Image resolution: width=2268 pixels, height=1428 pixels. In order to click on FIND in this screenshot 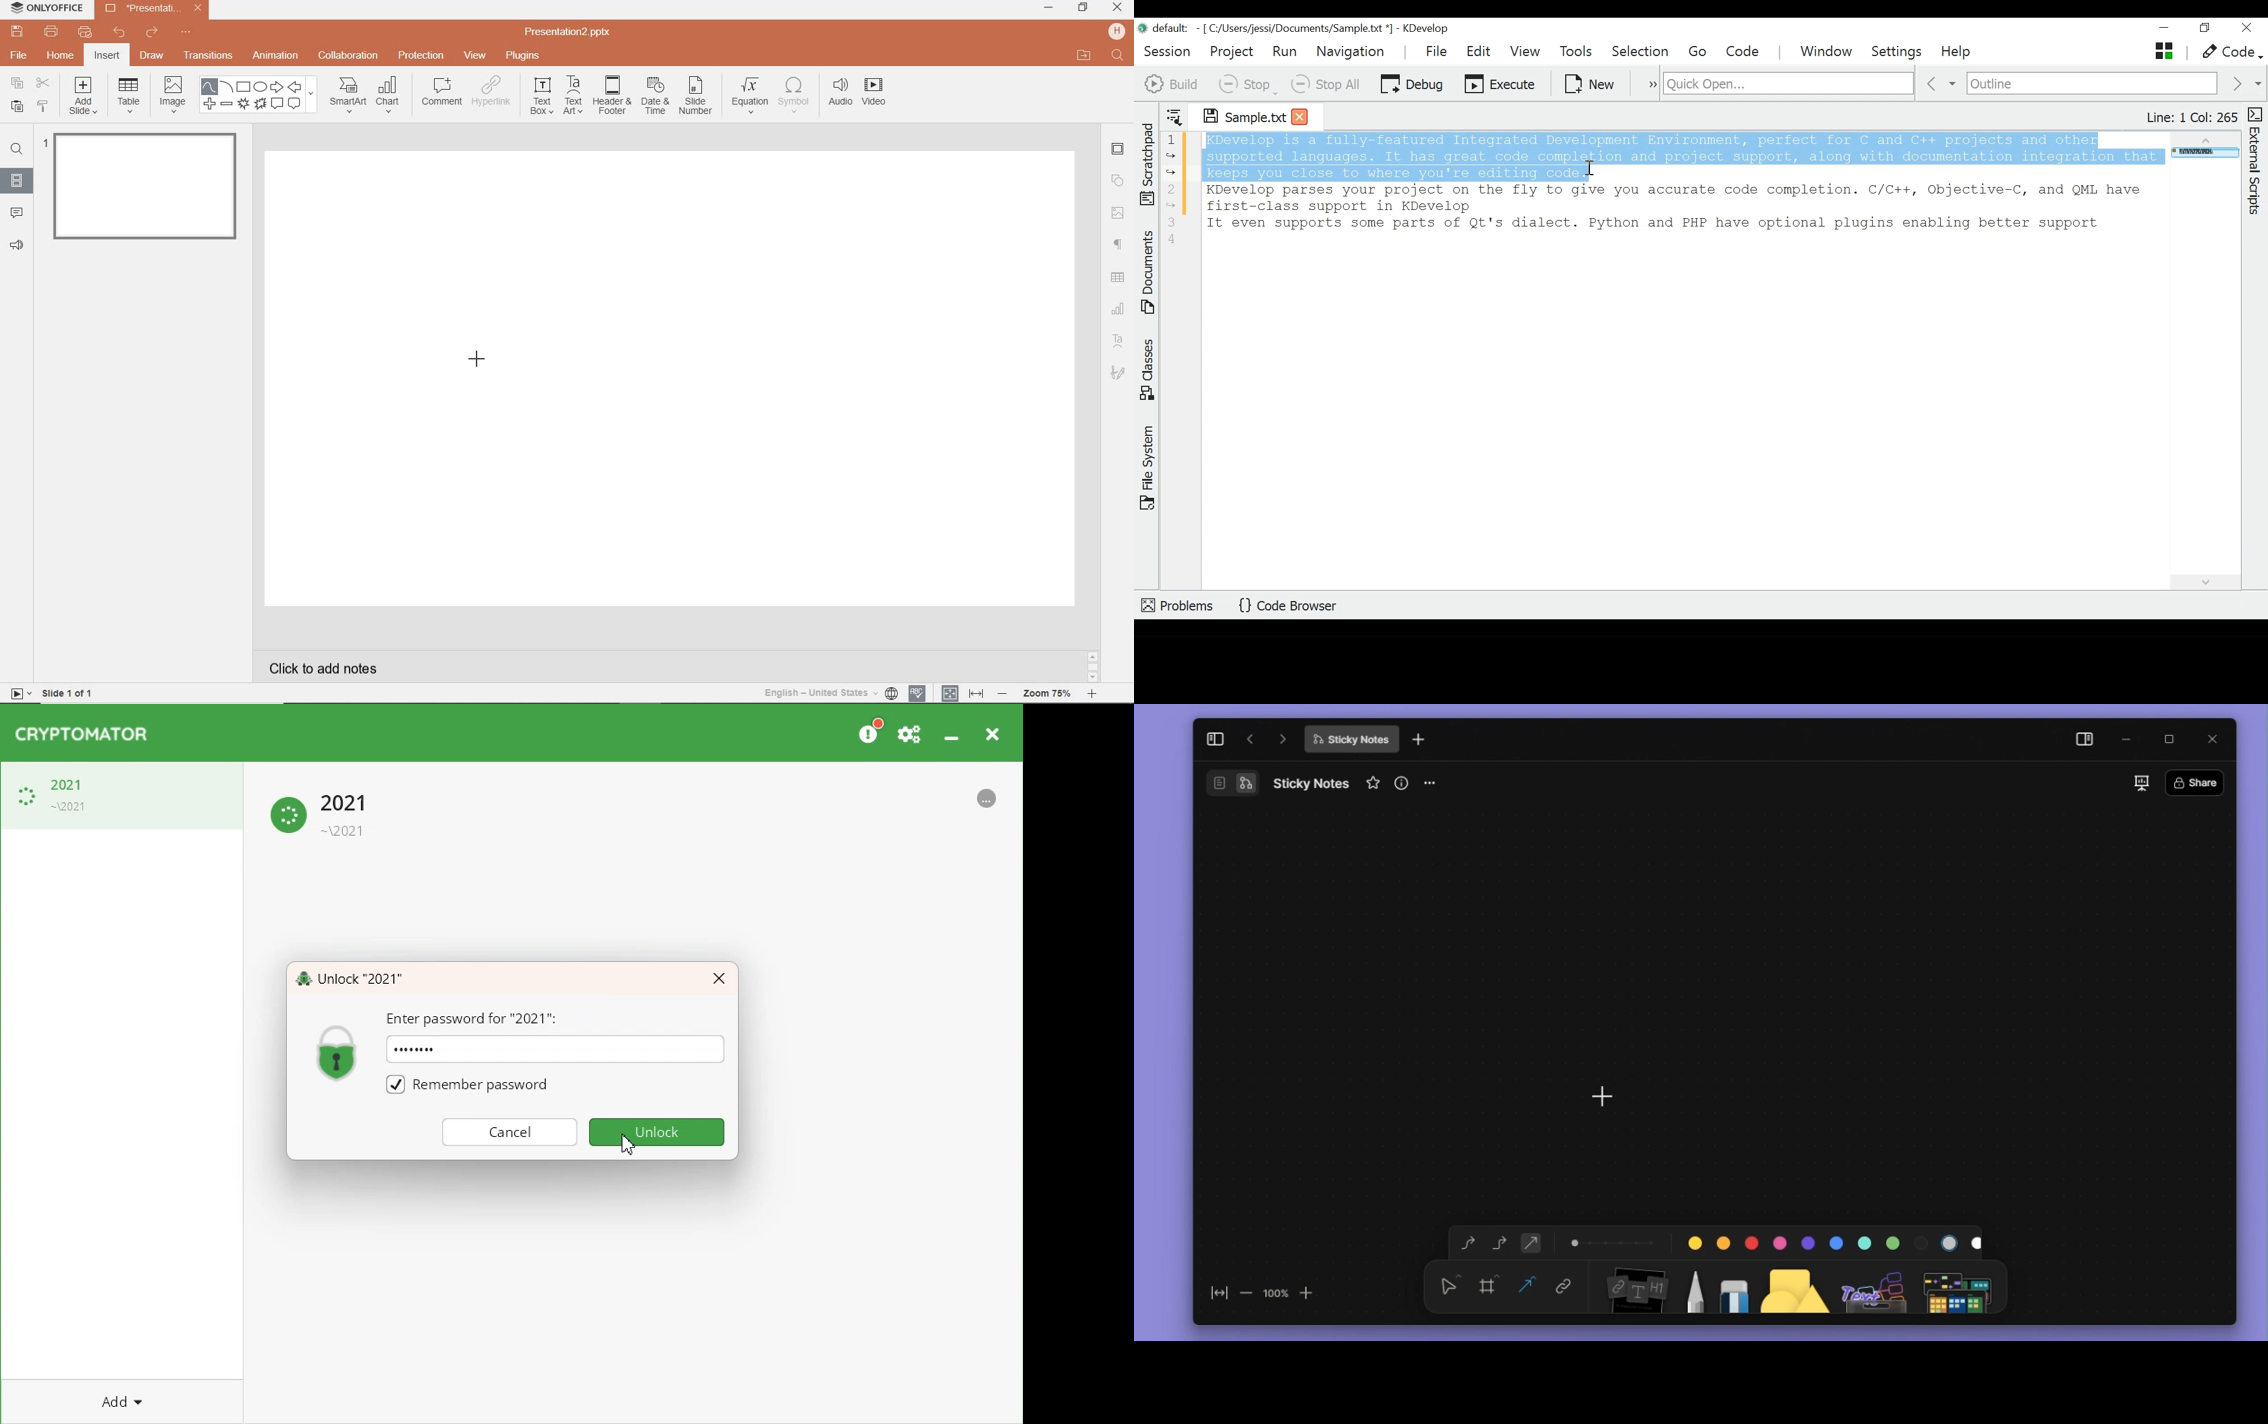, I will do `click(1117, 56)`.